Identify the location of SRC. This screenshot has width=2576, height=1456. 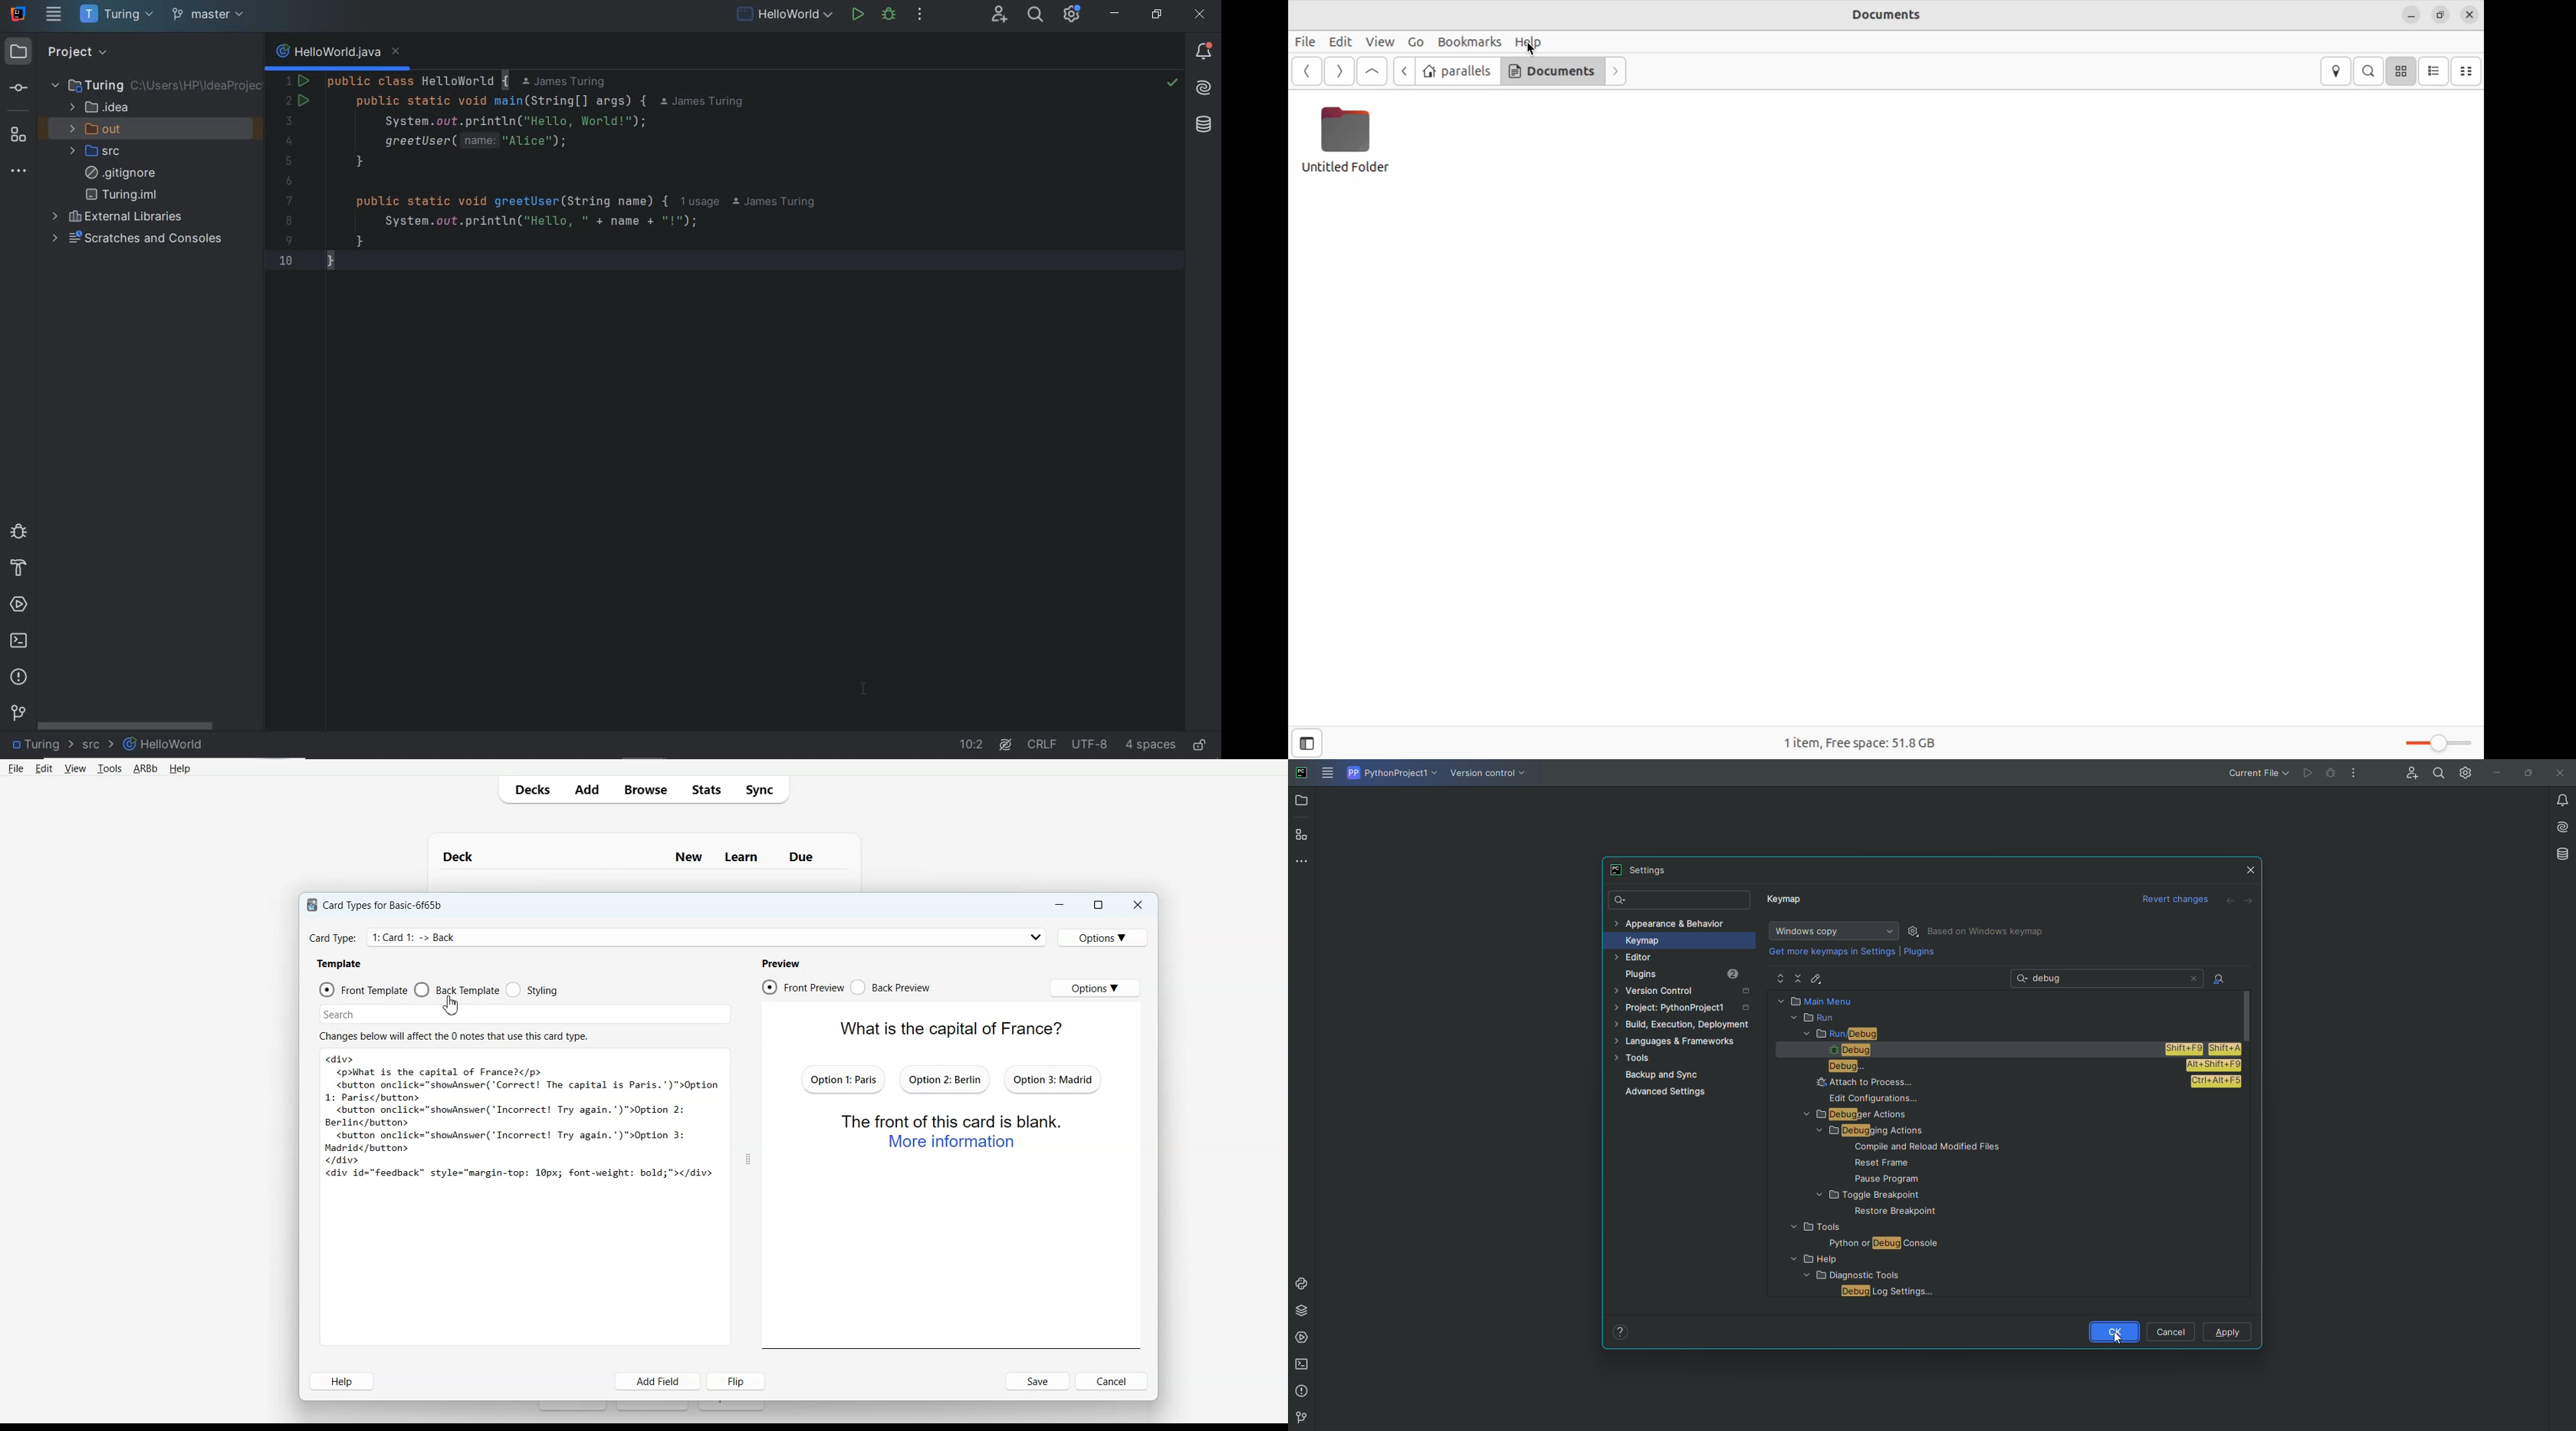
(98, 745).